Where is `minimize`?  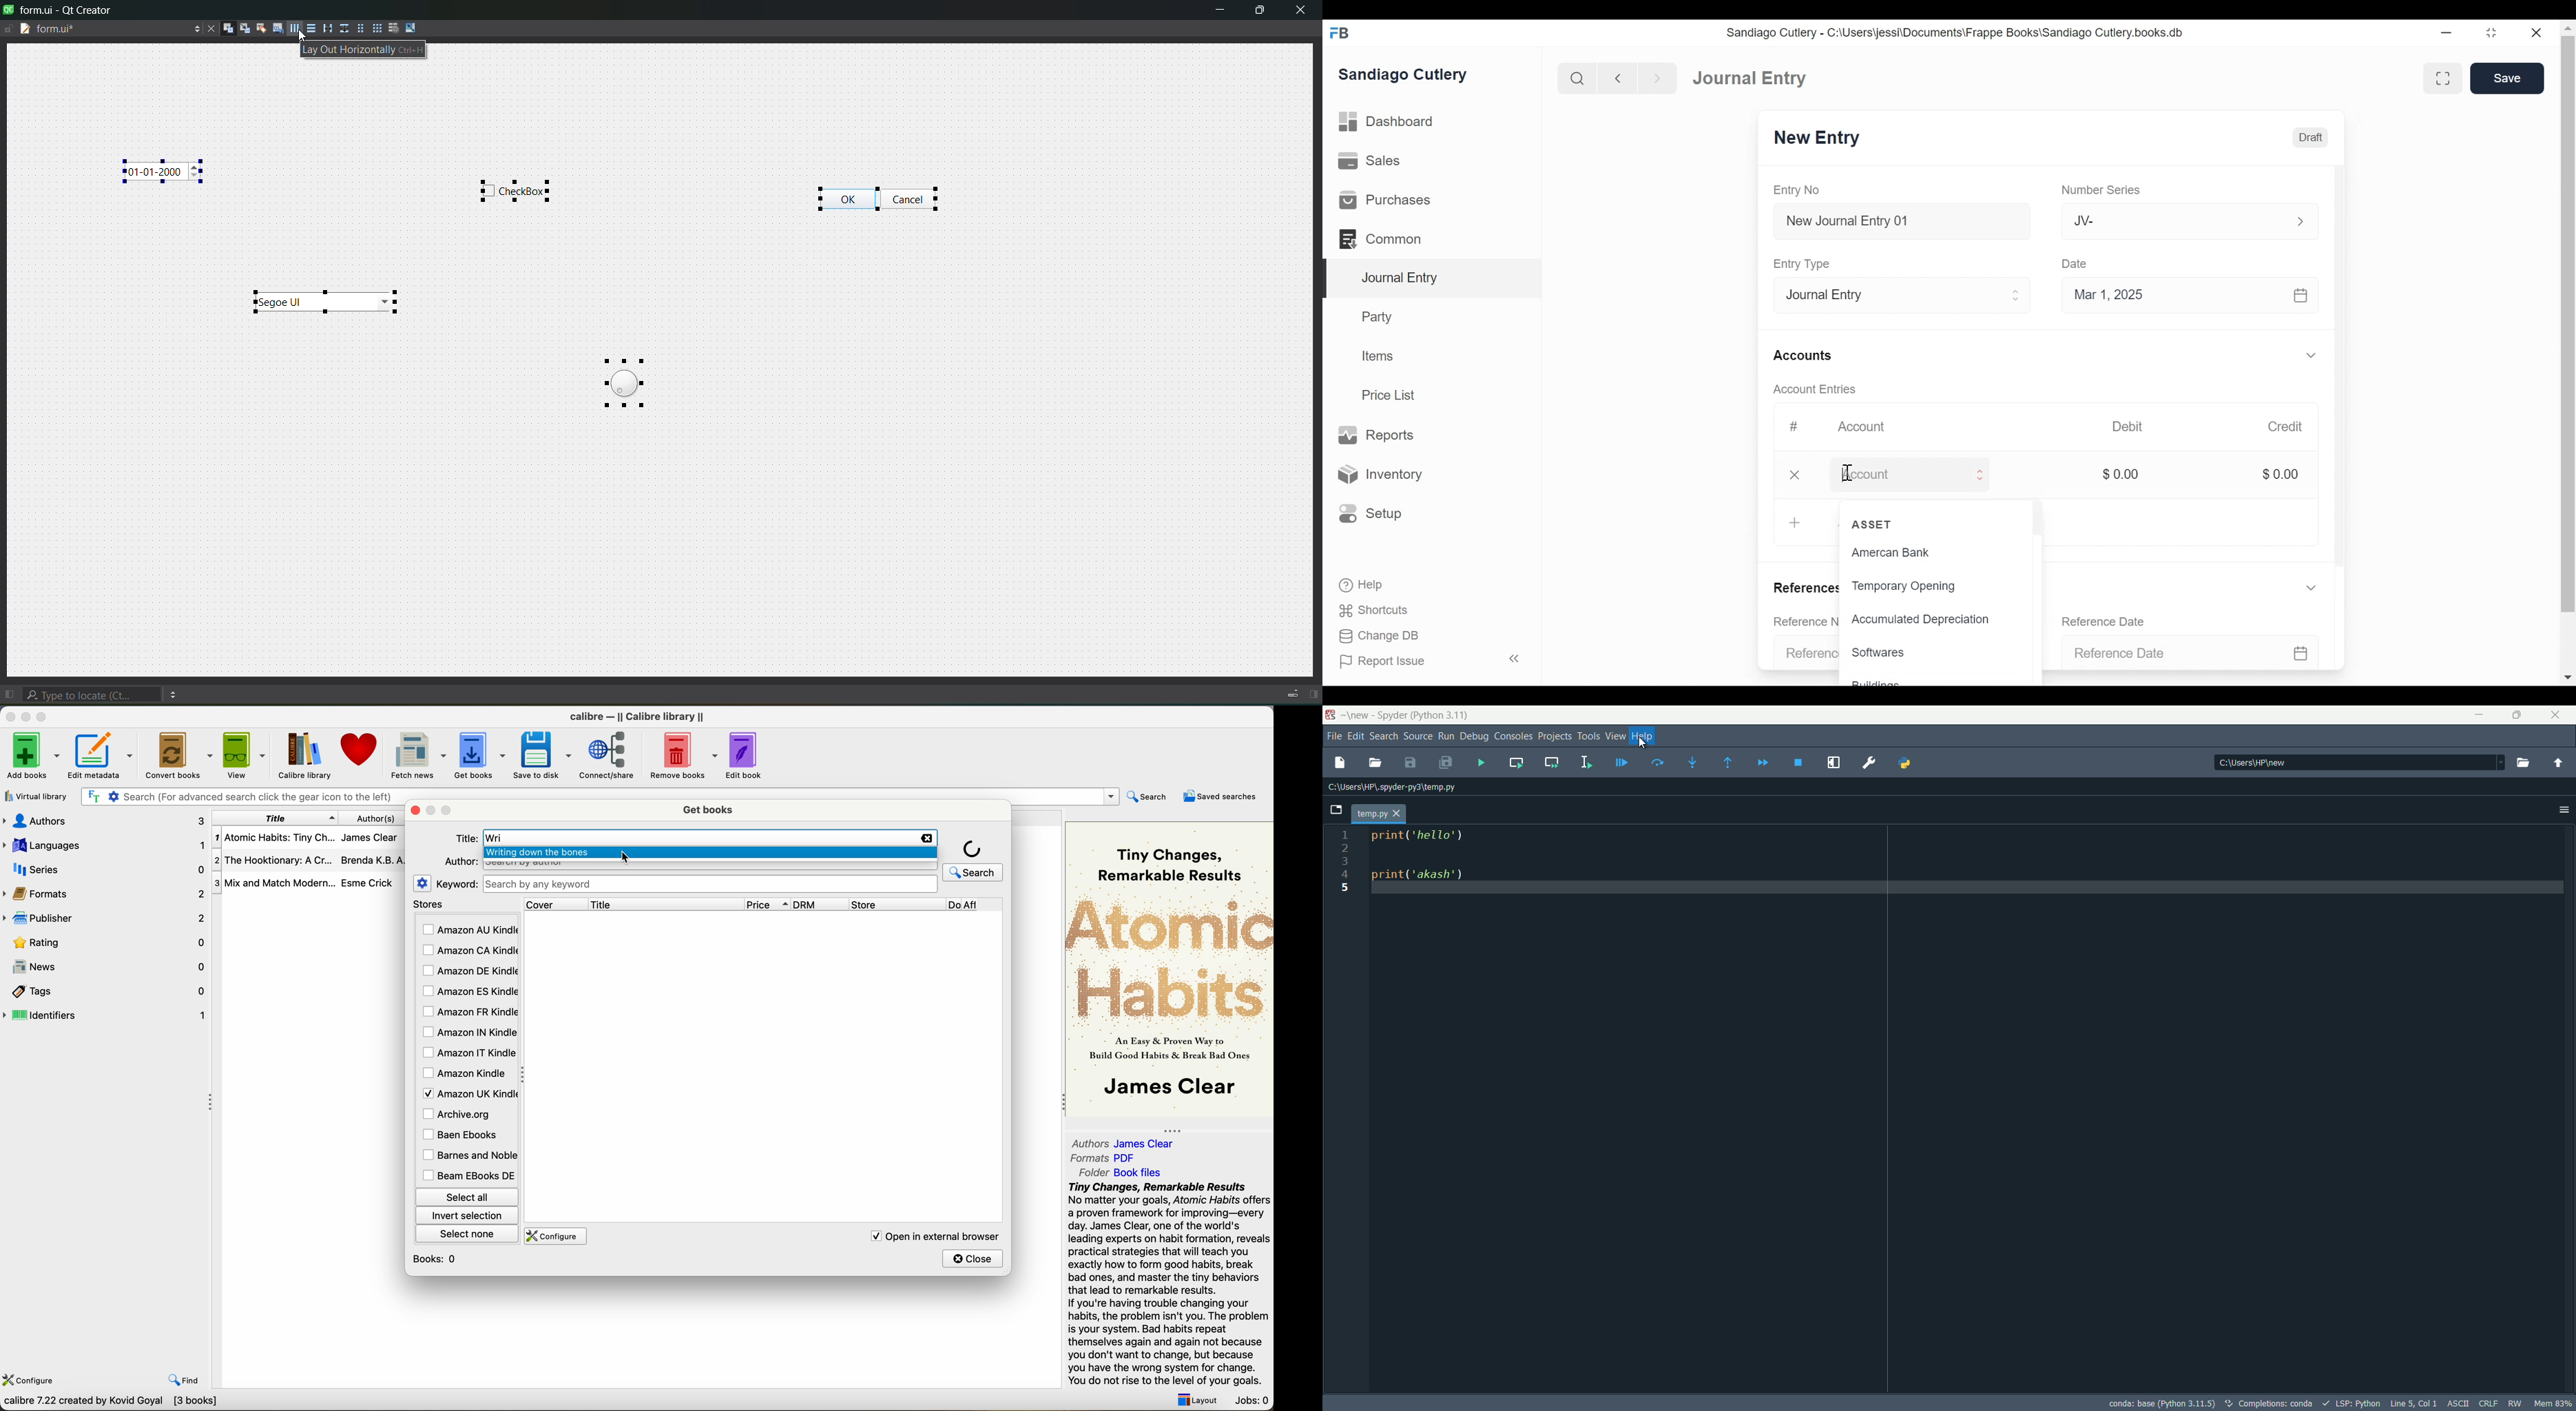 minimize is located at coordinates (2444, 32).